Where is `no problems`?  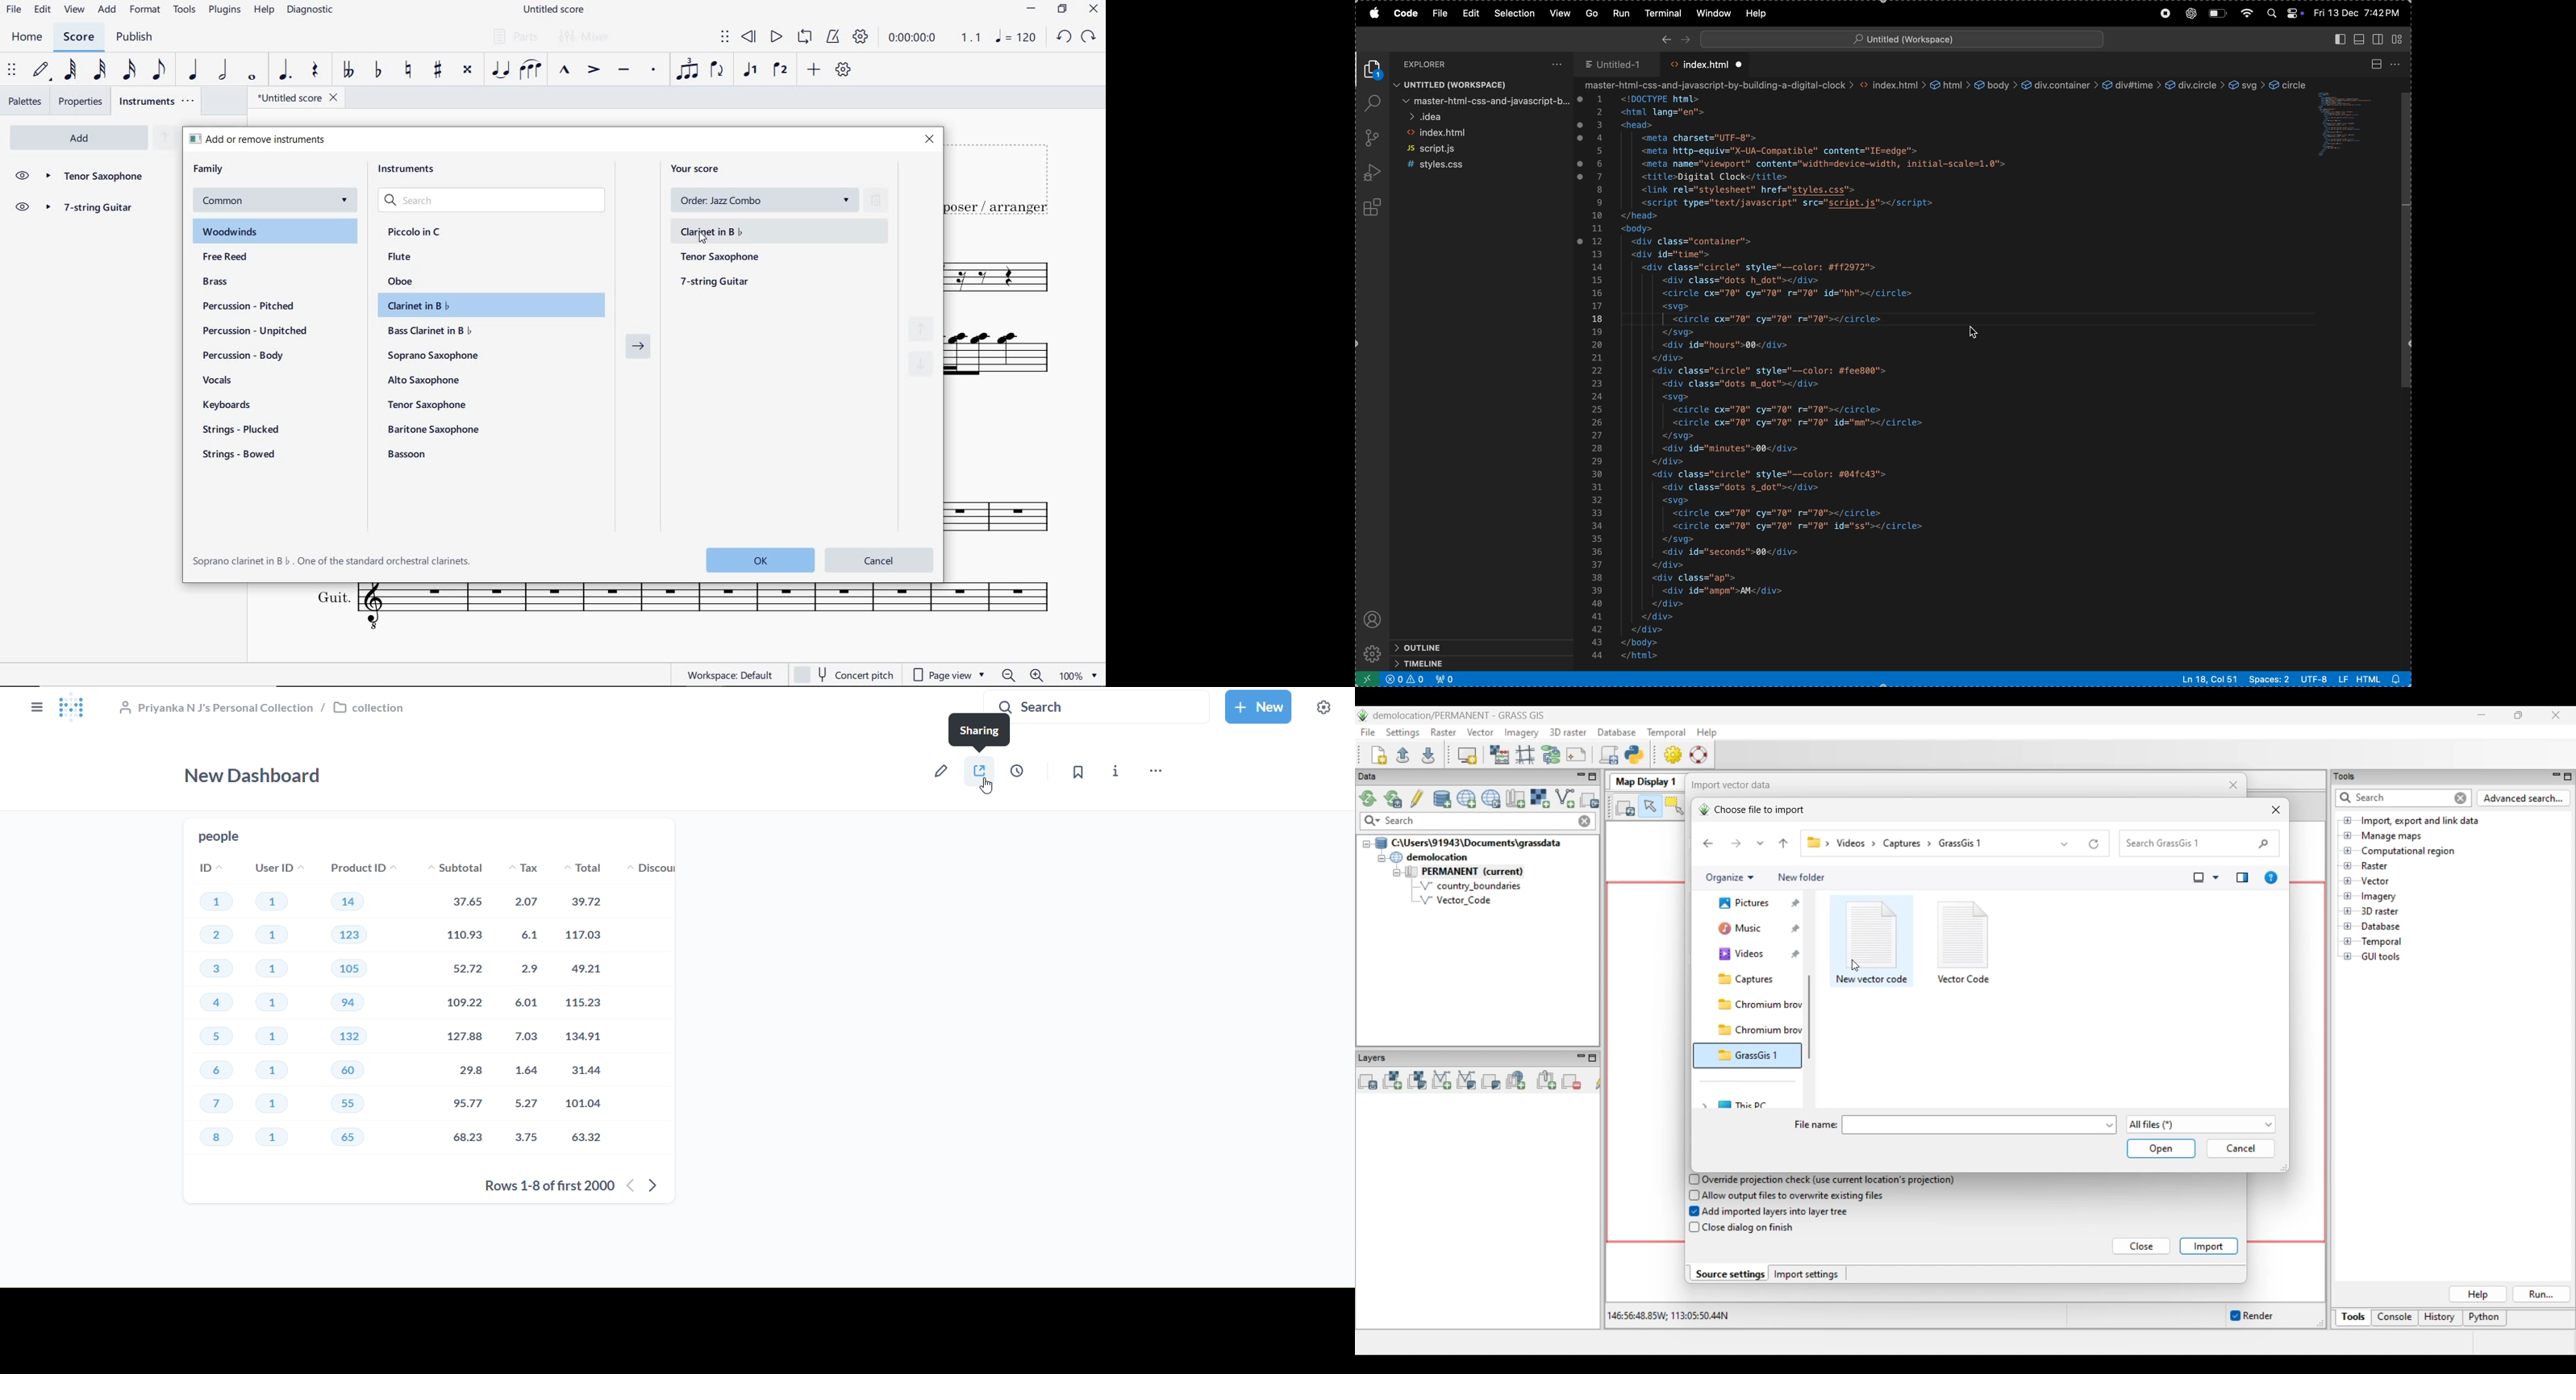 no problems is located at coordinates (1405, 680).